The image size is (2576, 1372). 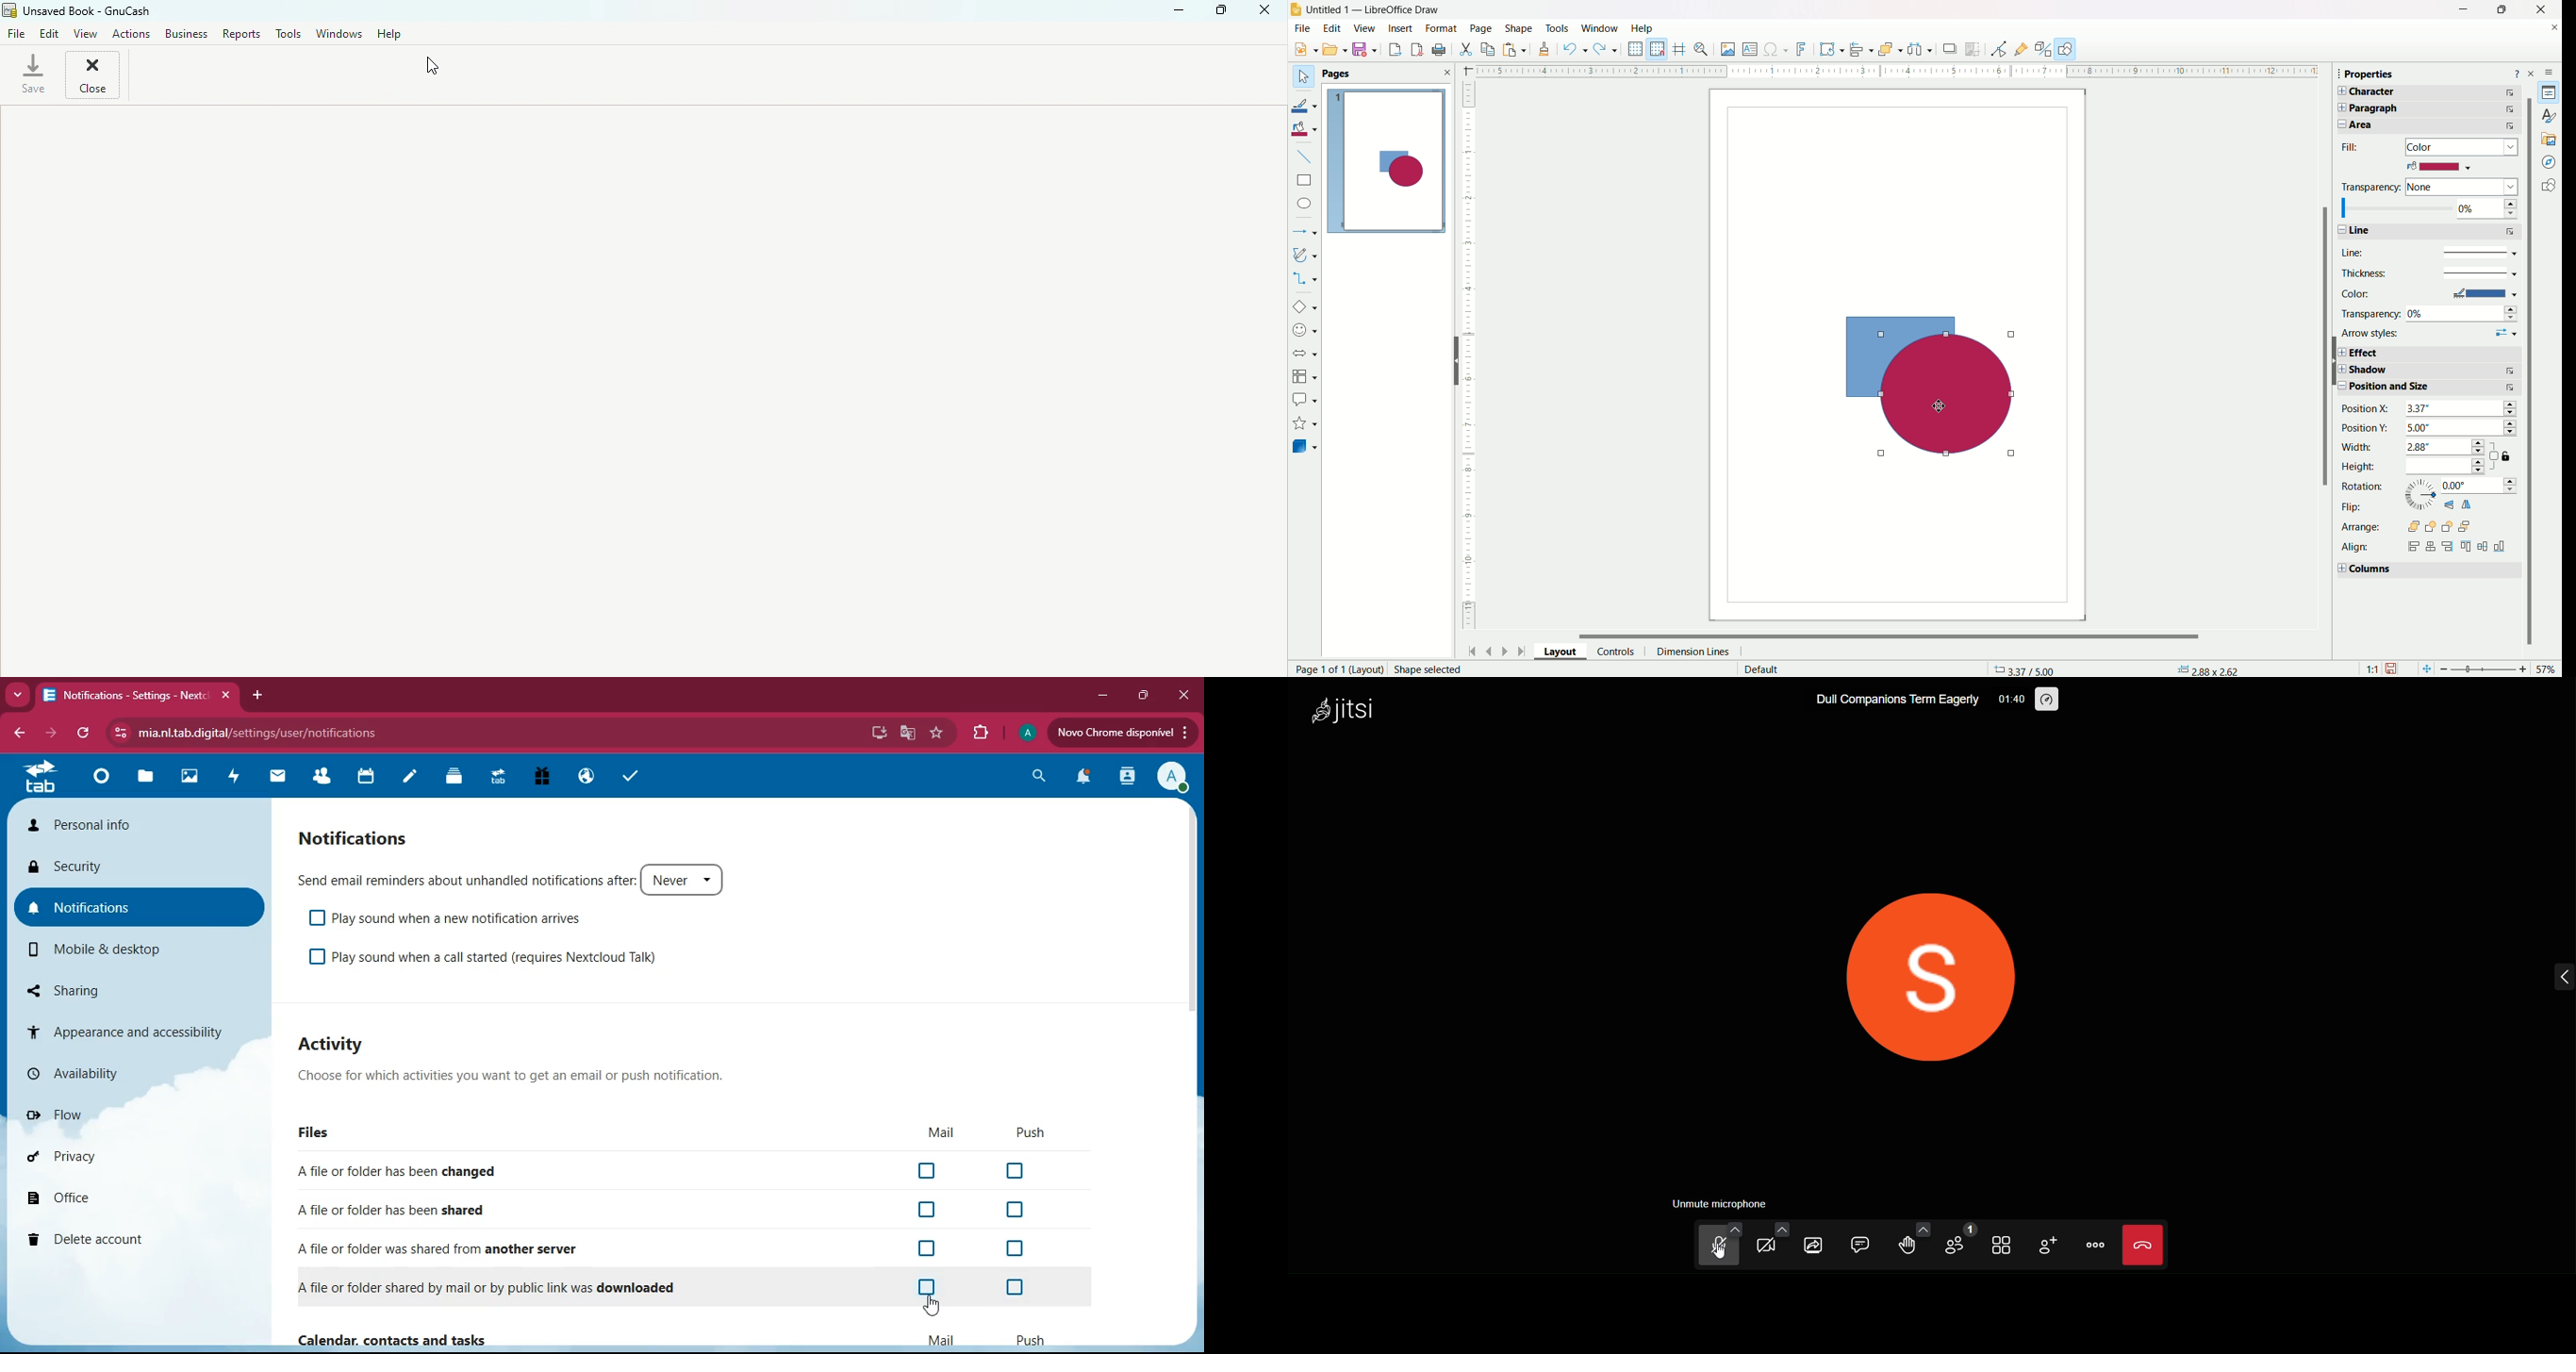 I want to click on paste, so click(x=1490, y=48).